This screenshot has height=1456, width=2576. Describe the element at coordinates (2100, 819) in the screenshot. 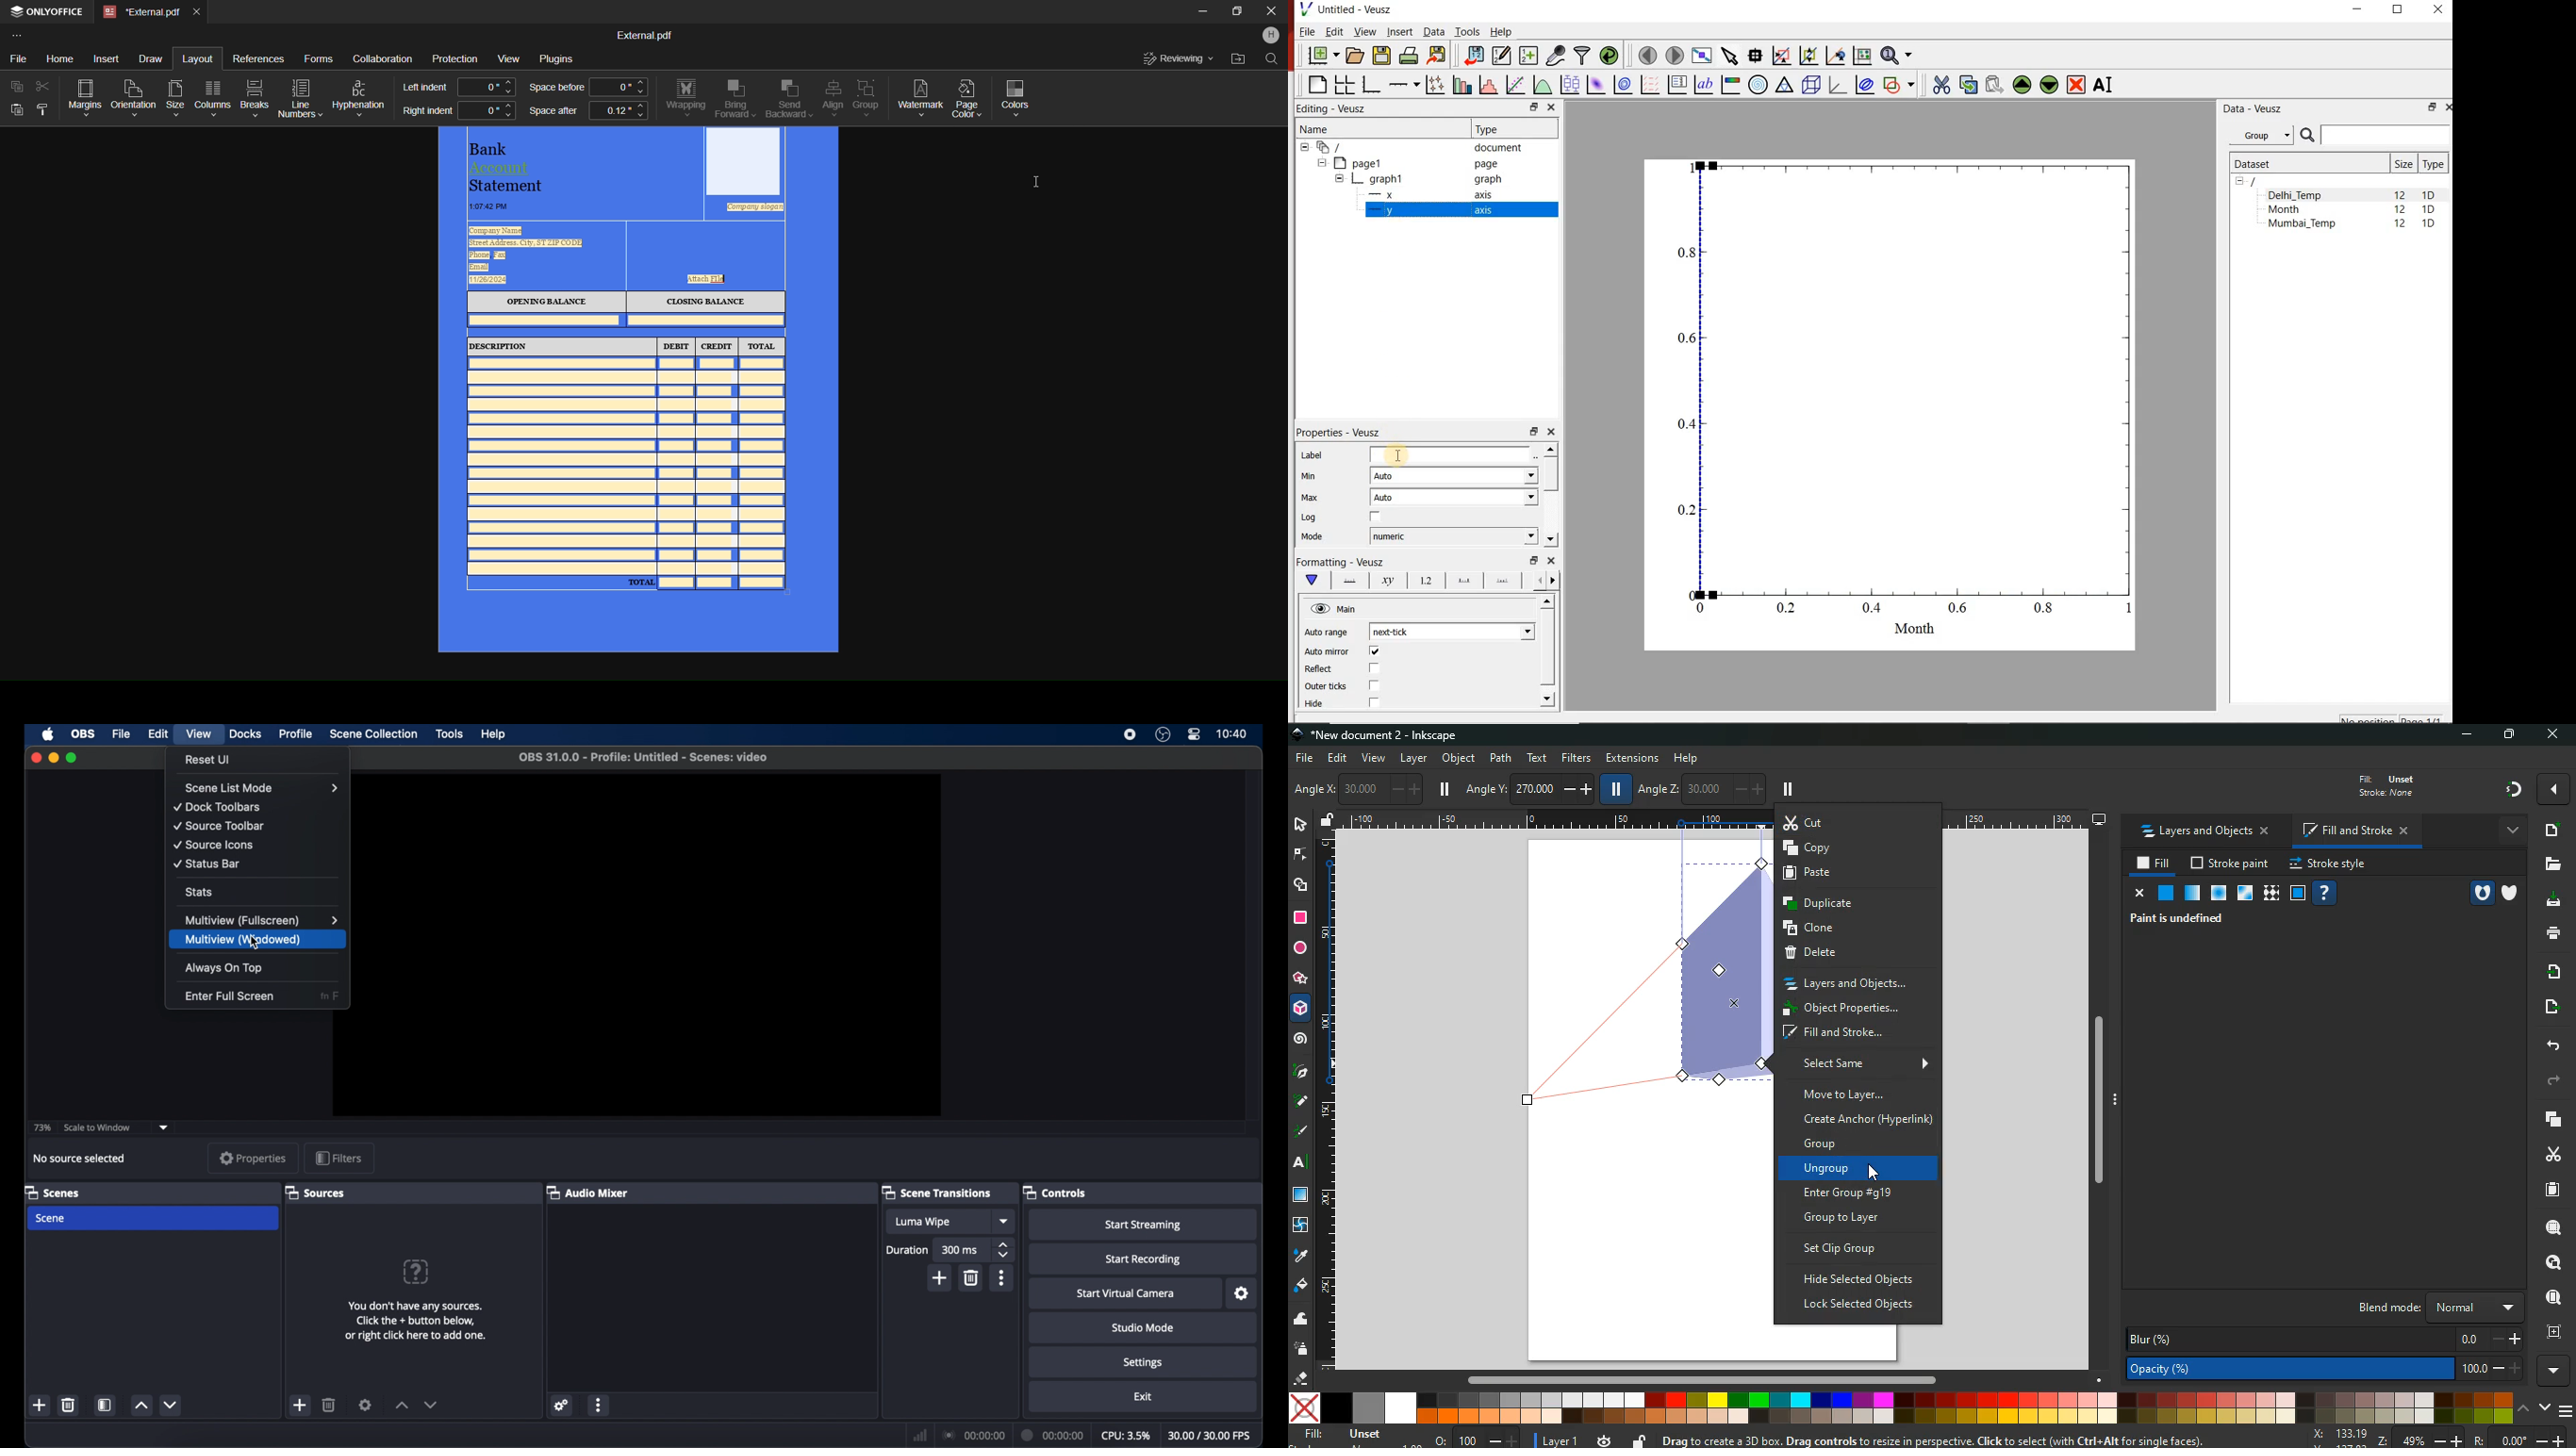

I see `desktop` at that location.